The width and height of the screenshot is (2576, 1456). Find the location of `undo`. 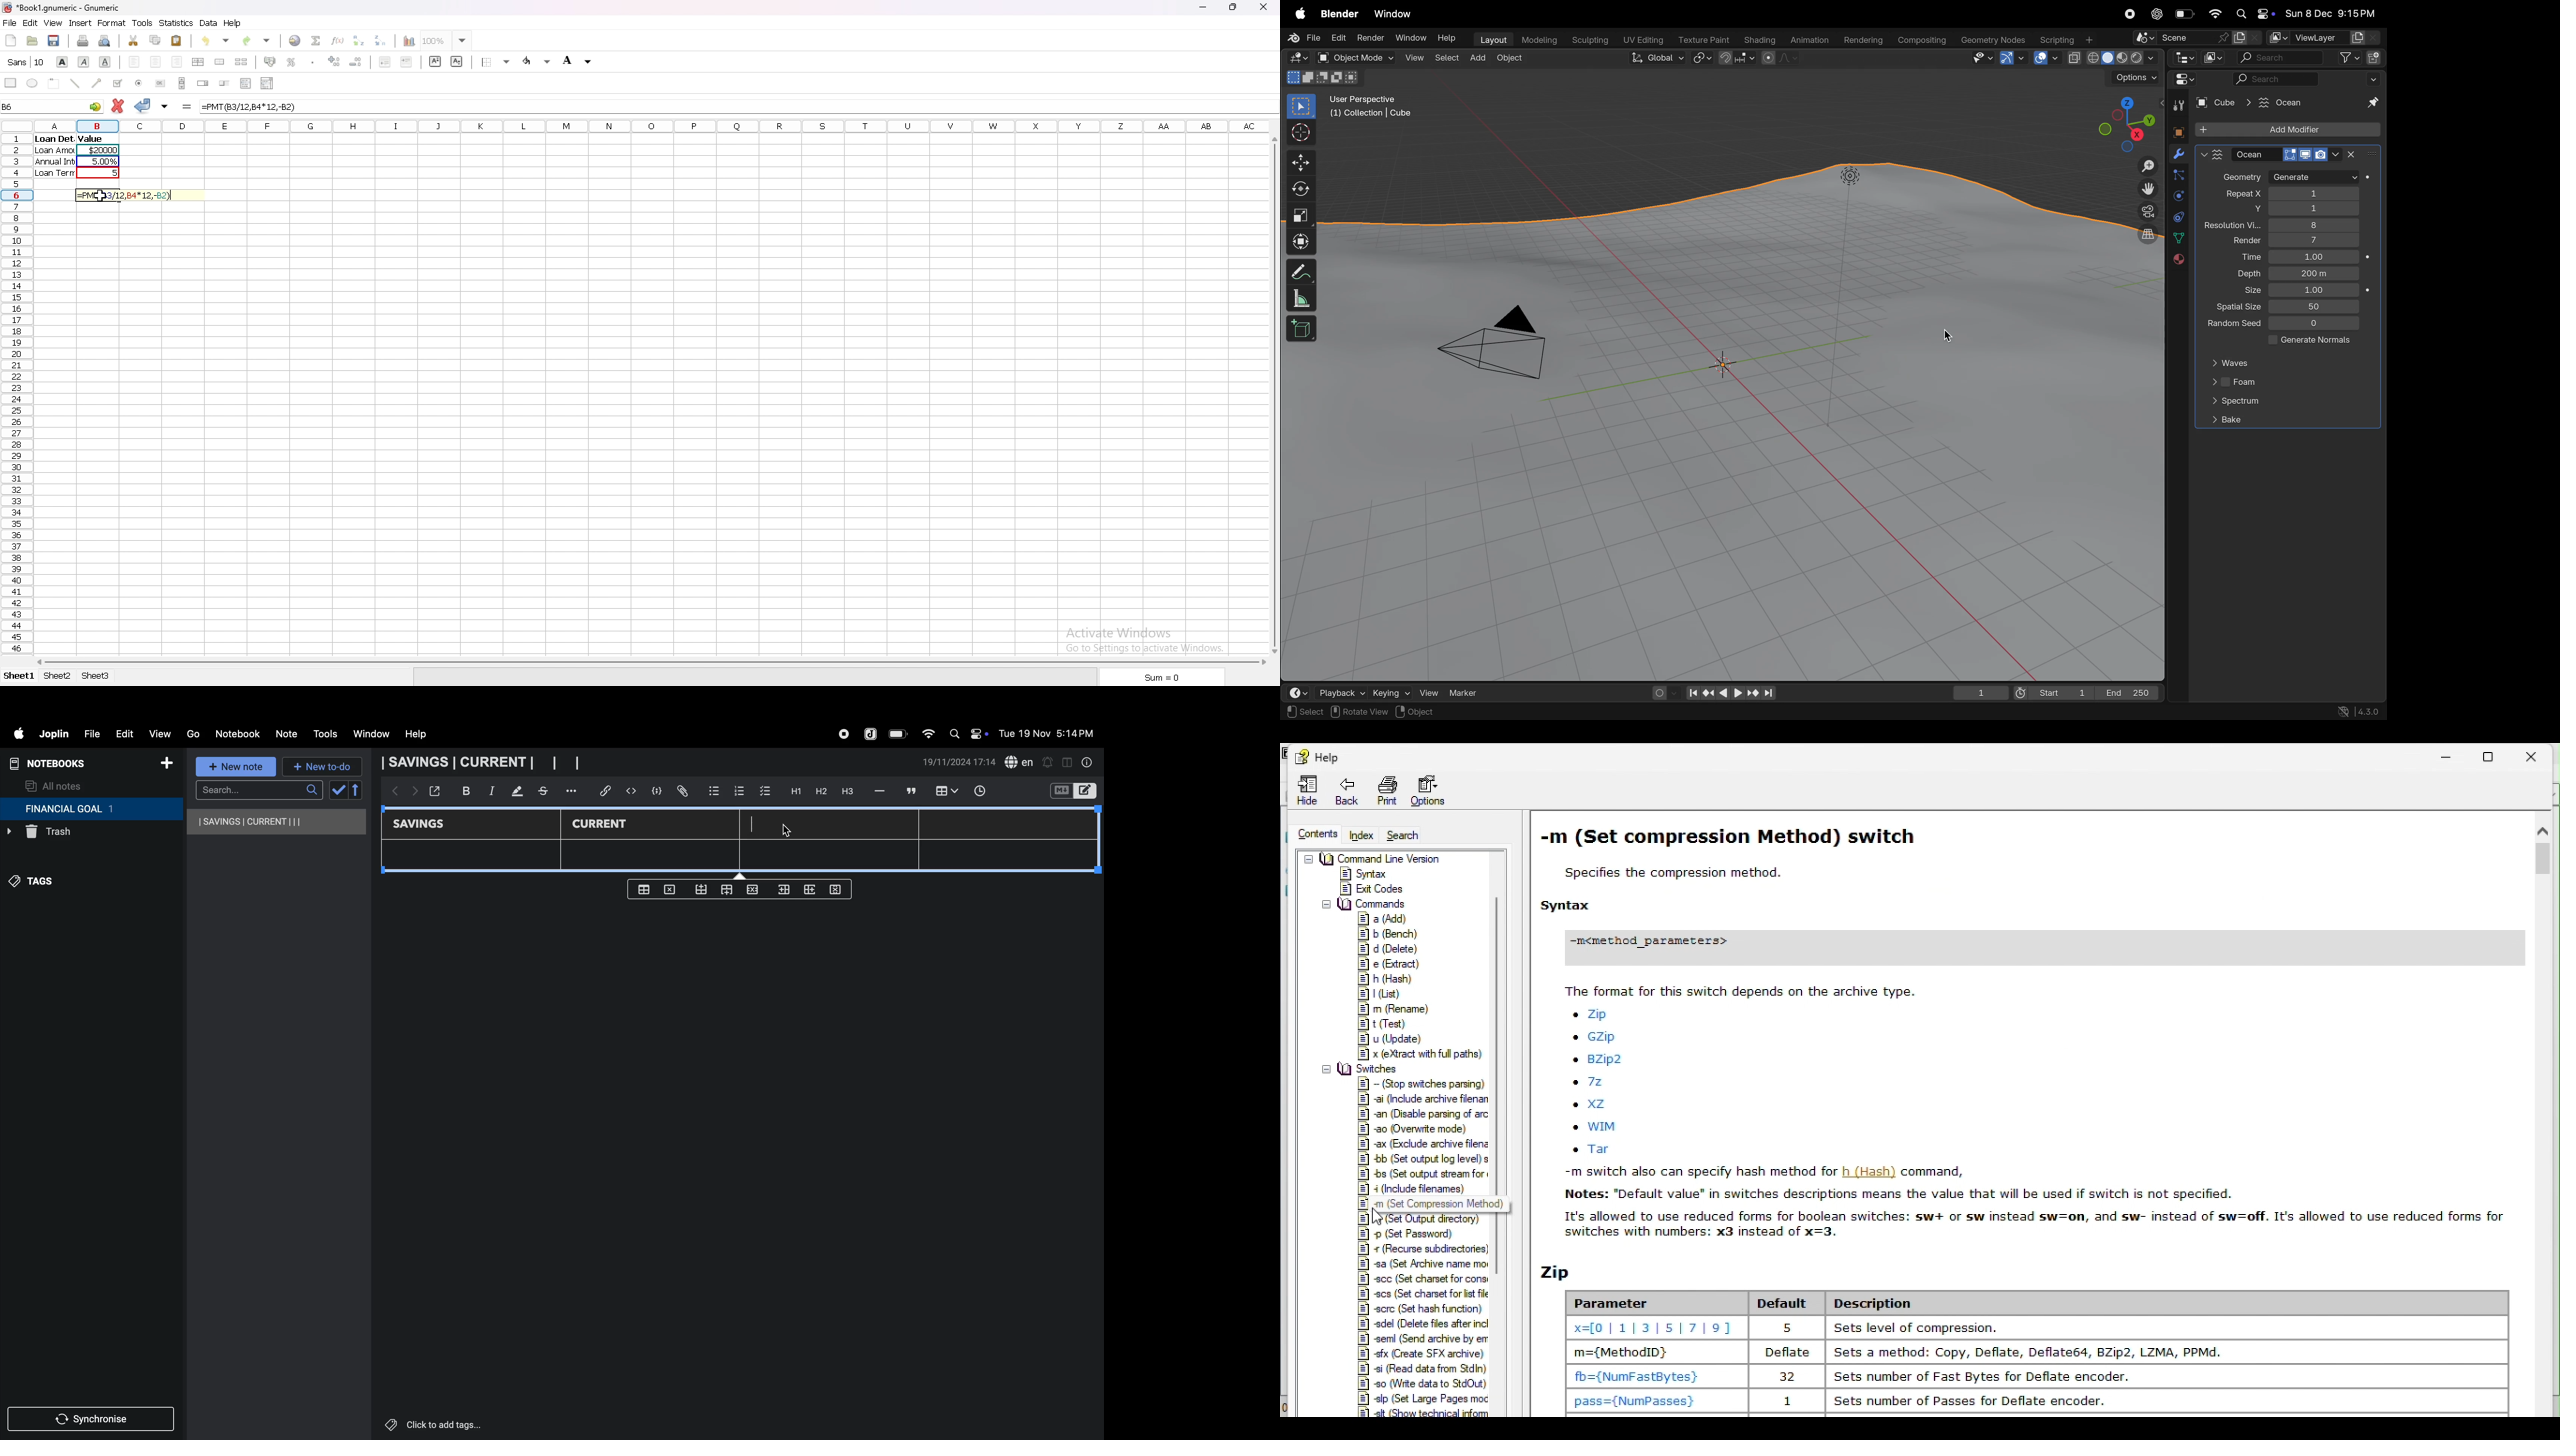

undo is located at coordinates (216, 41).